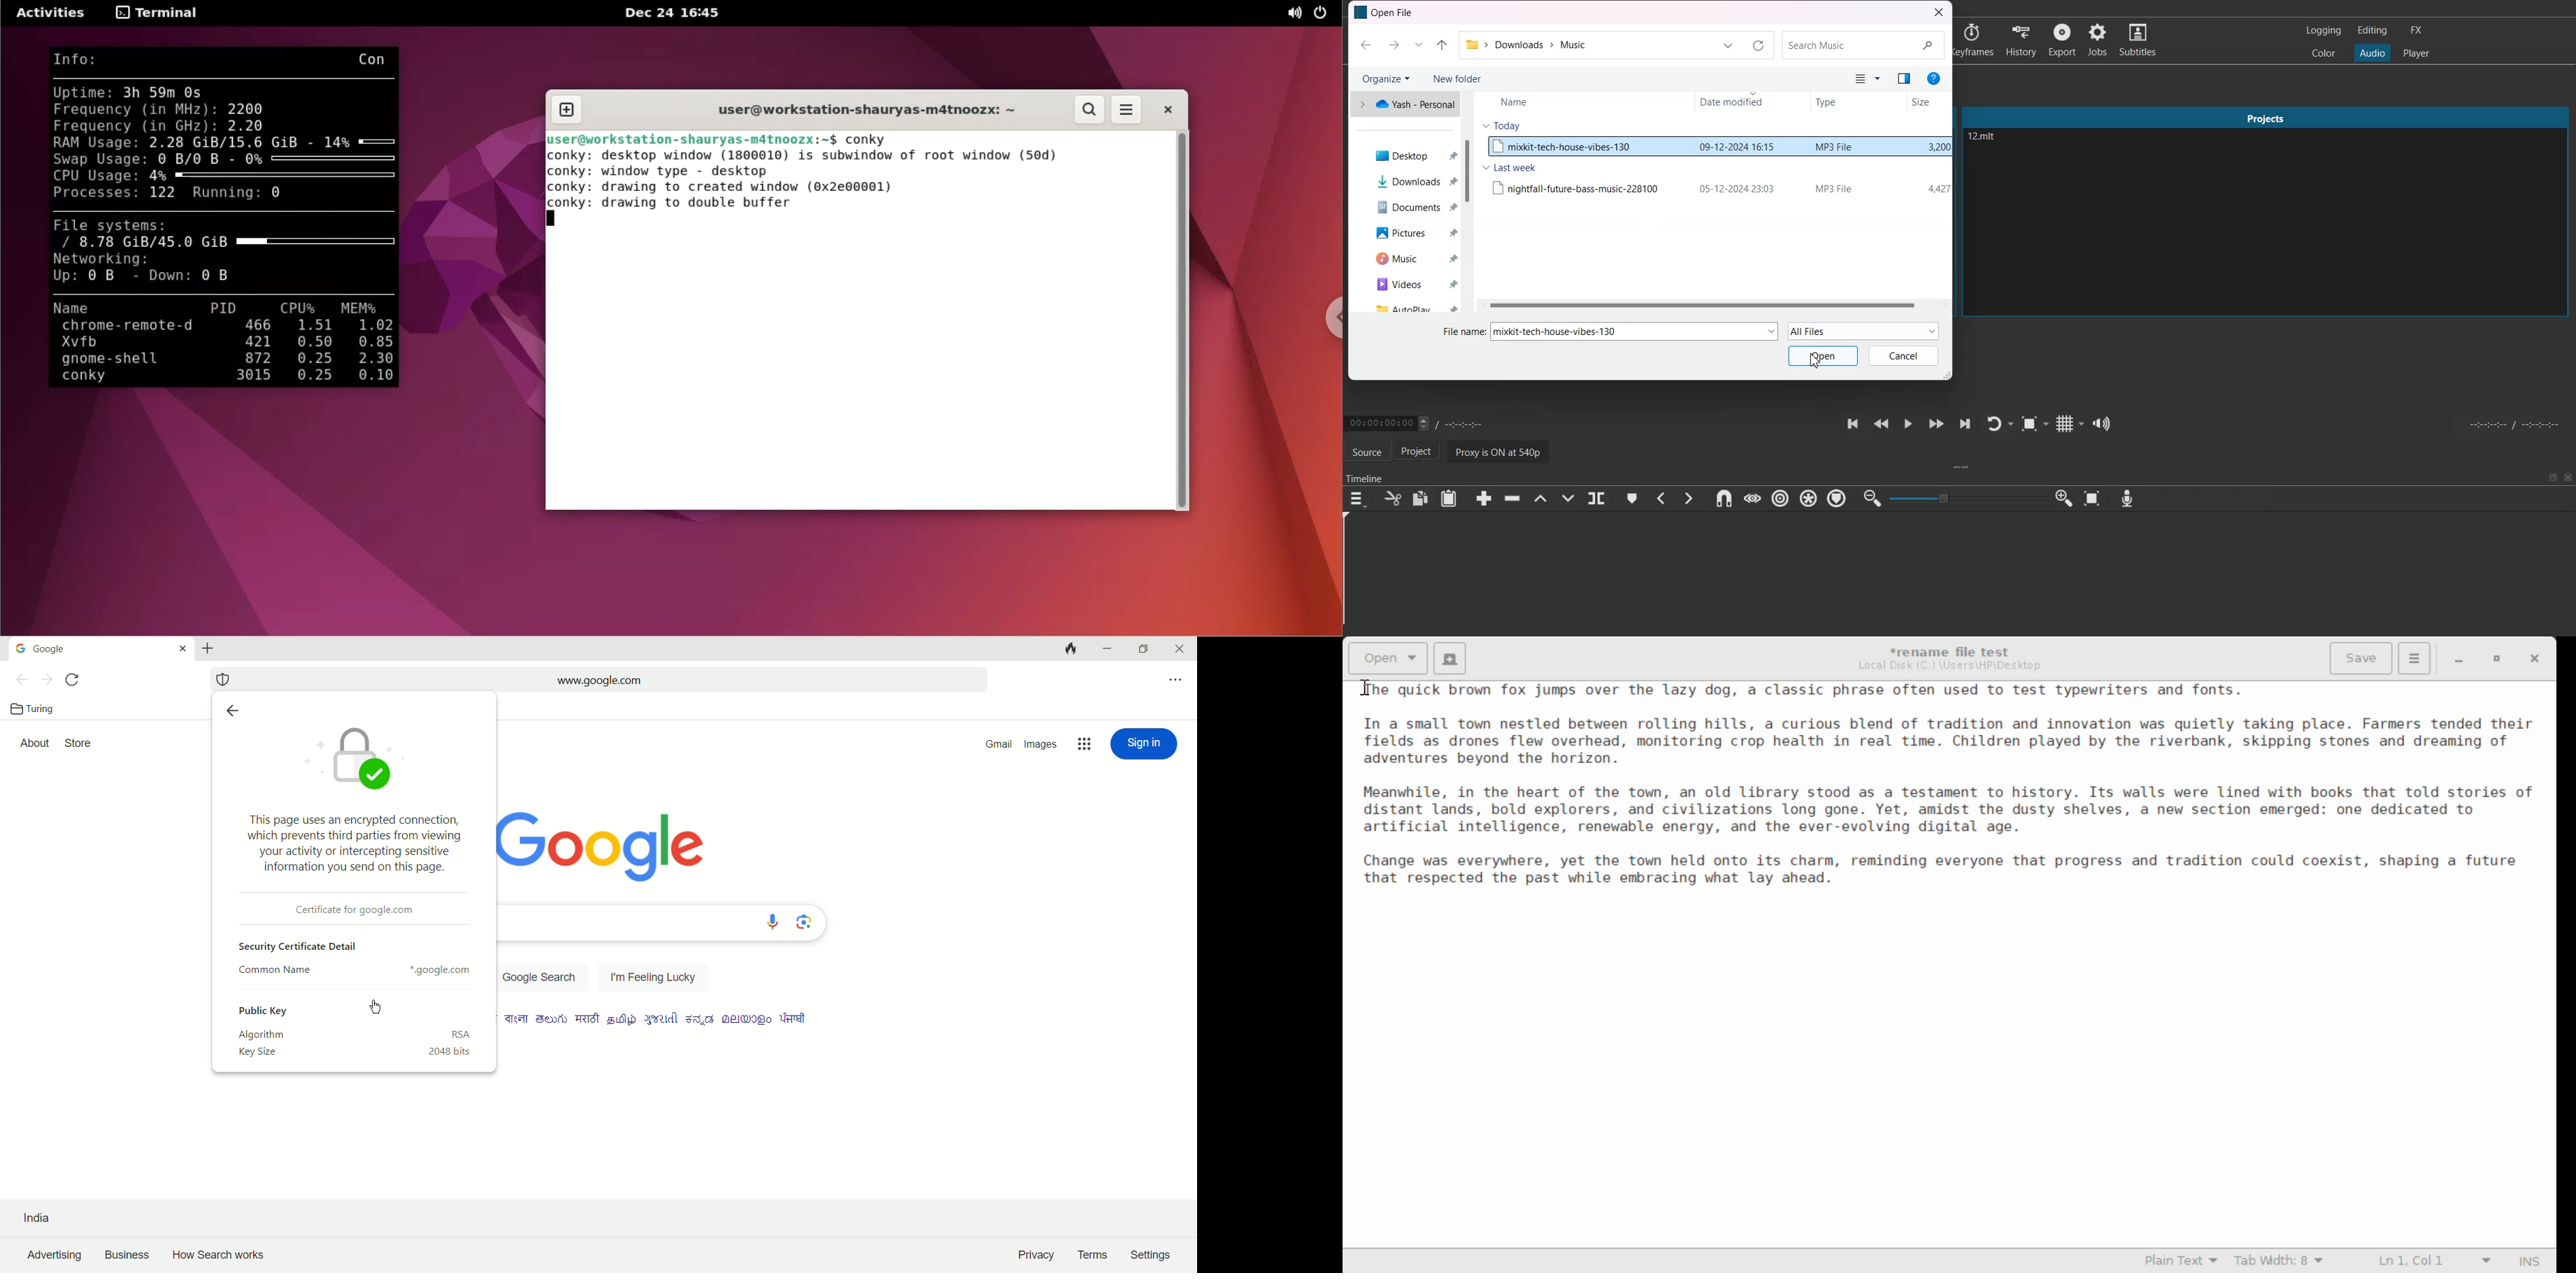  Describe the element at coordinates (1837, 499) in the screenshot. I see `Ripple marketers` at that location.